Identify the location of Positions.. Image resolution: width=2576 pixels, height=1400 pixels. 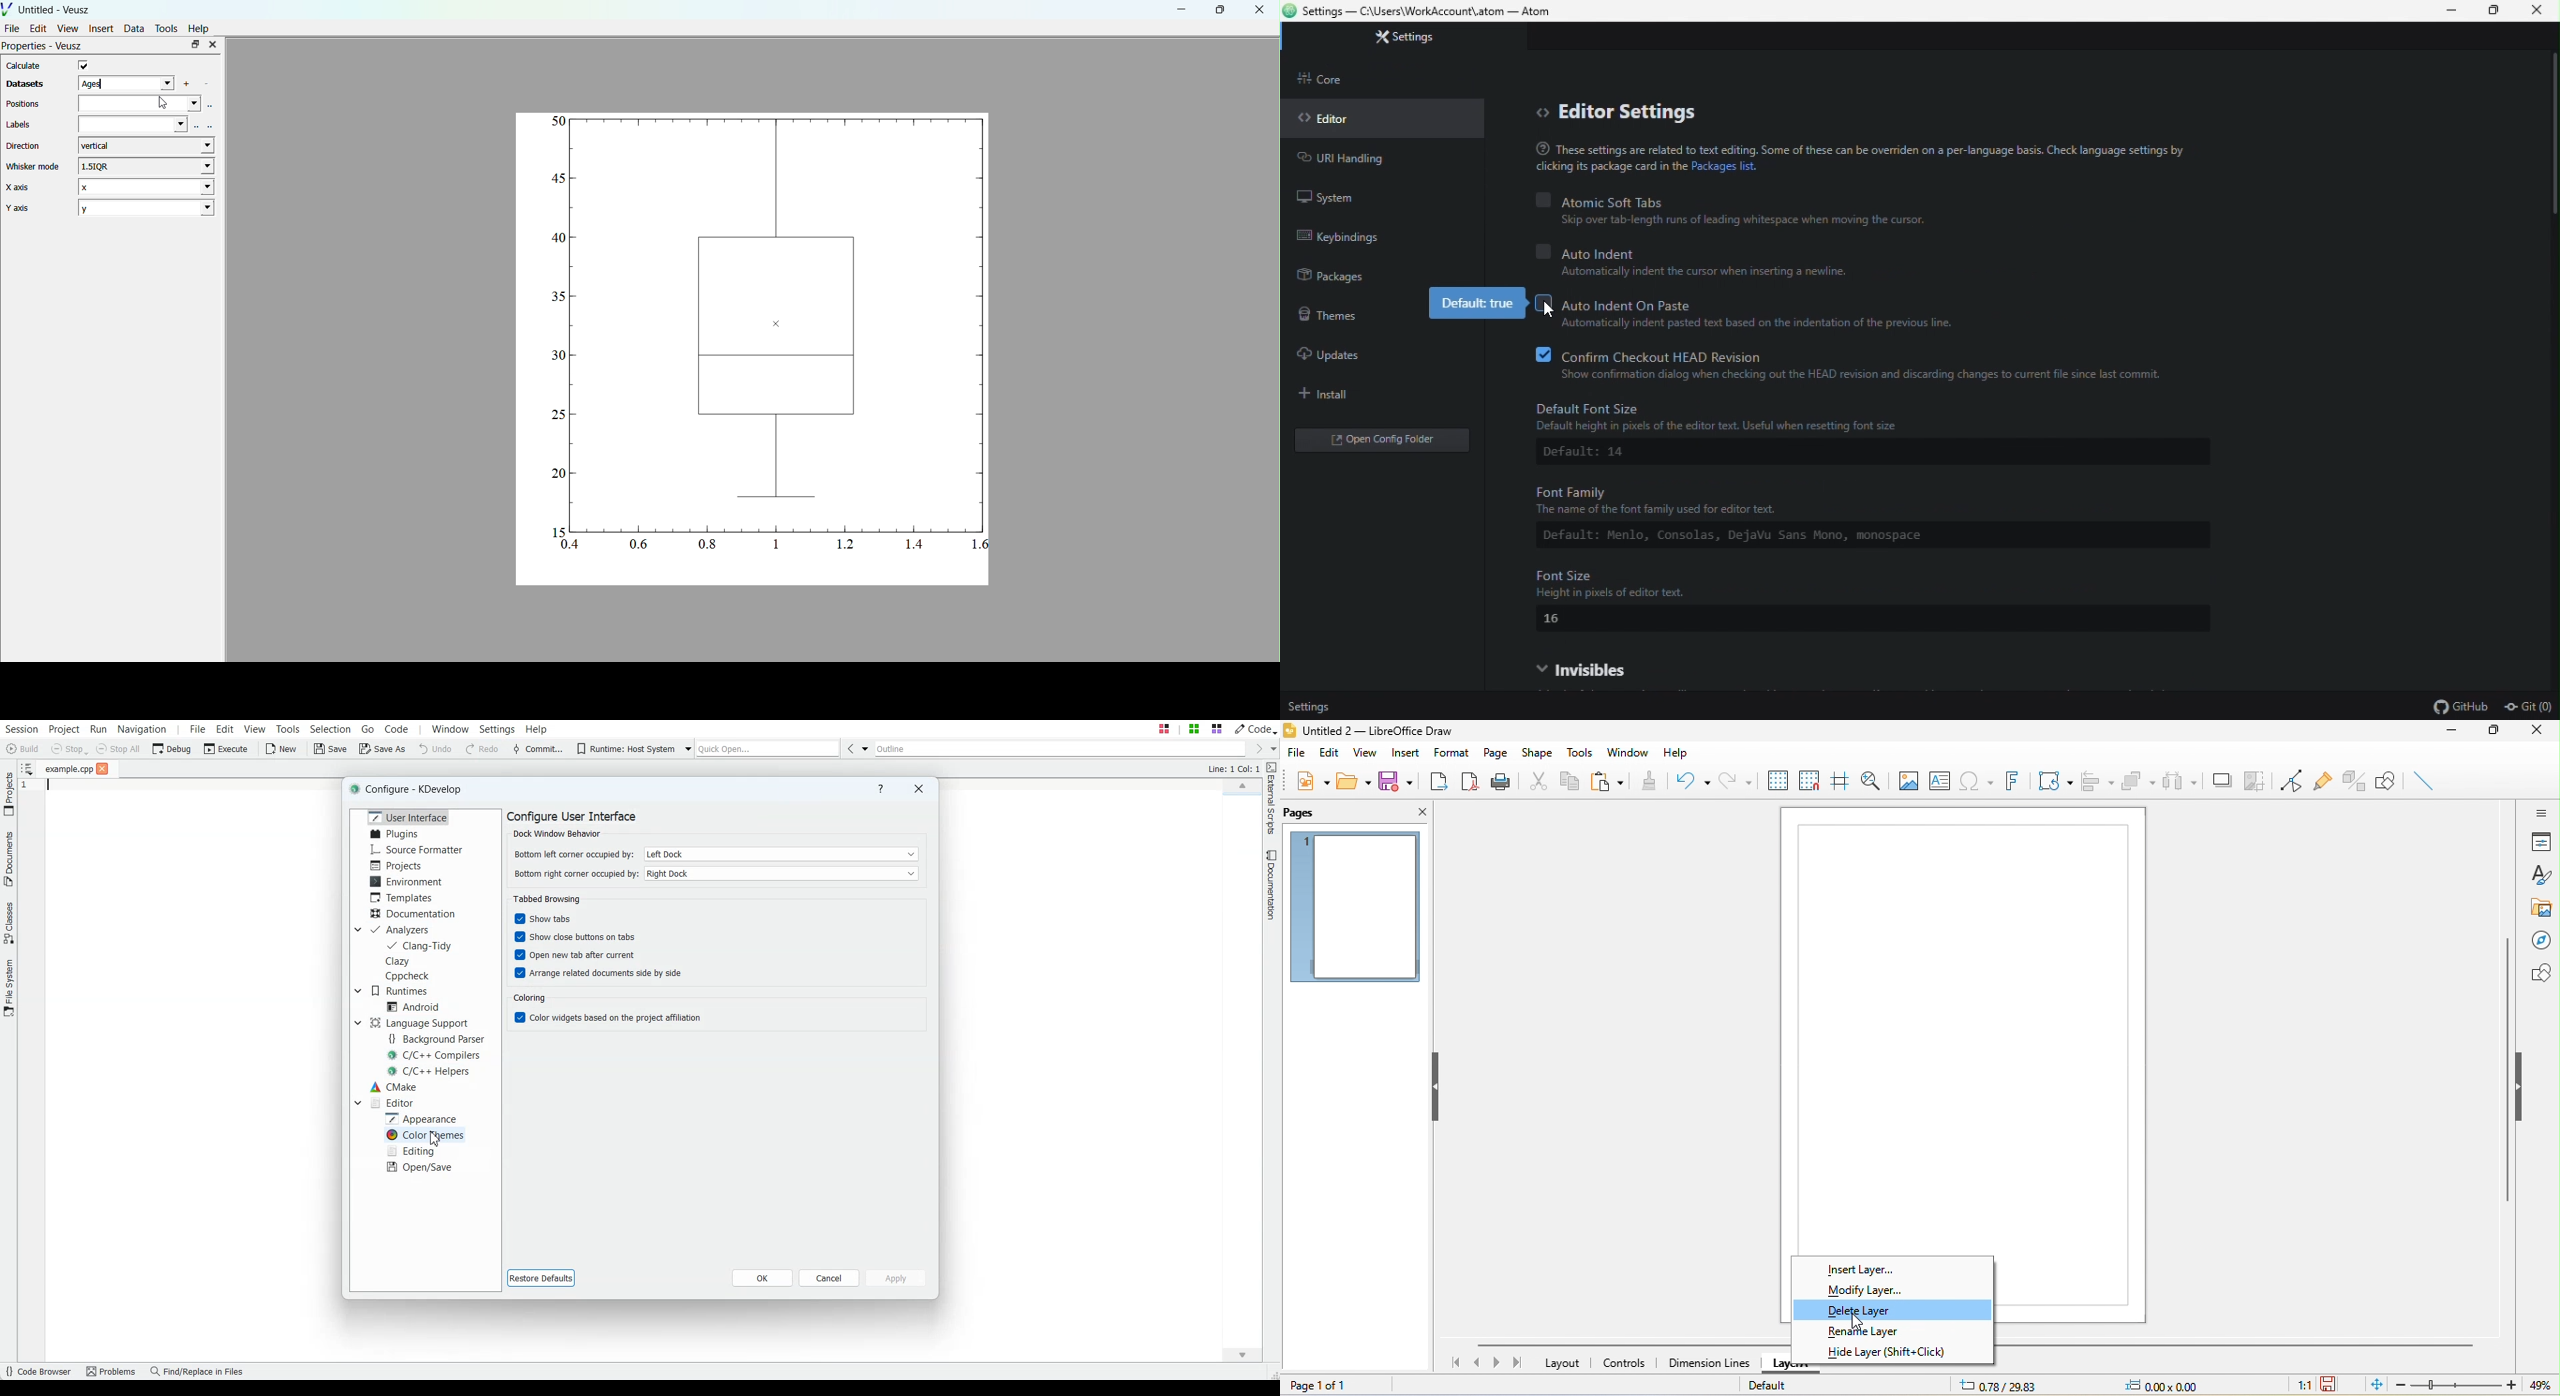
(26, 103).